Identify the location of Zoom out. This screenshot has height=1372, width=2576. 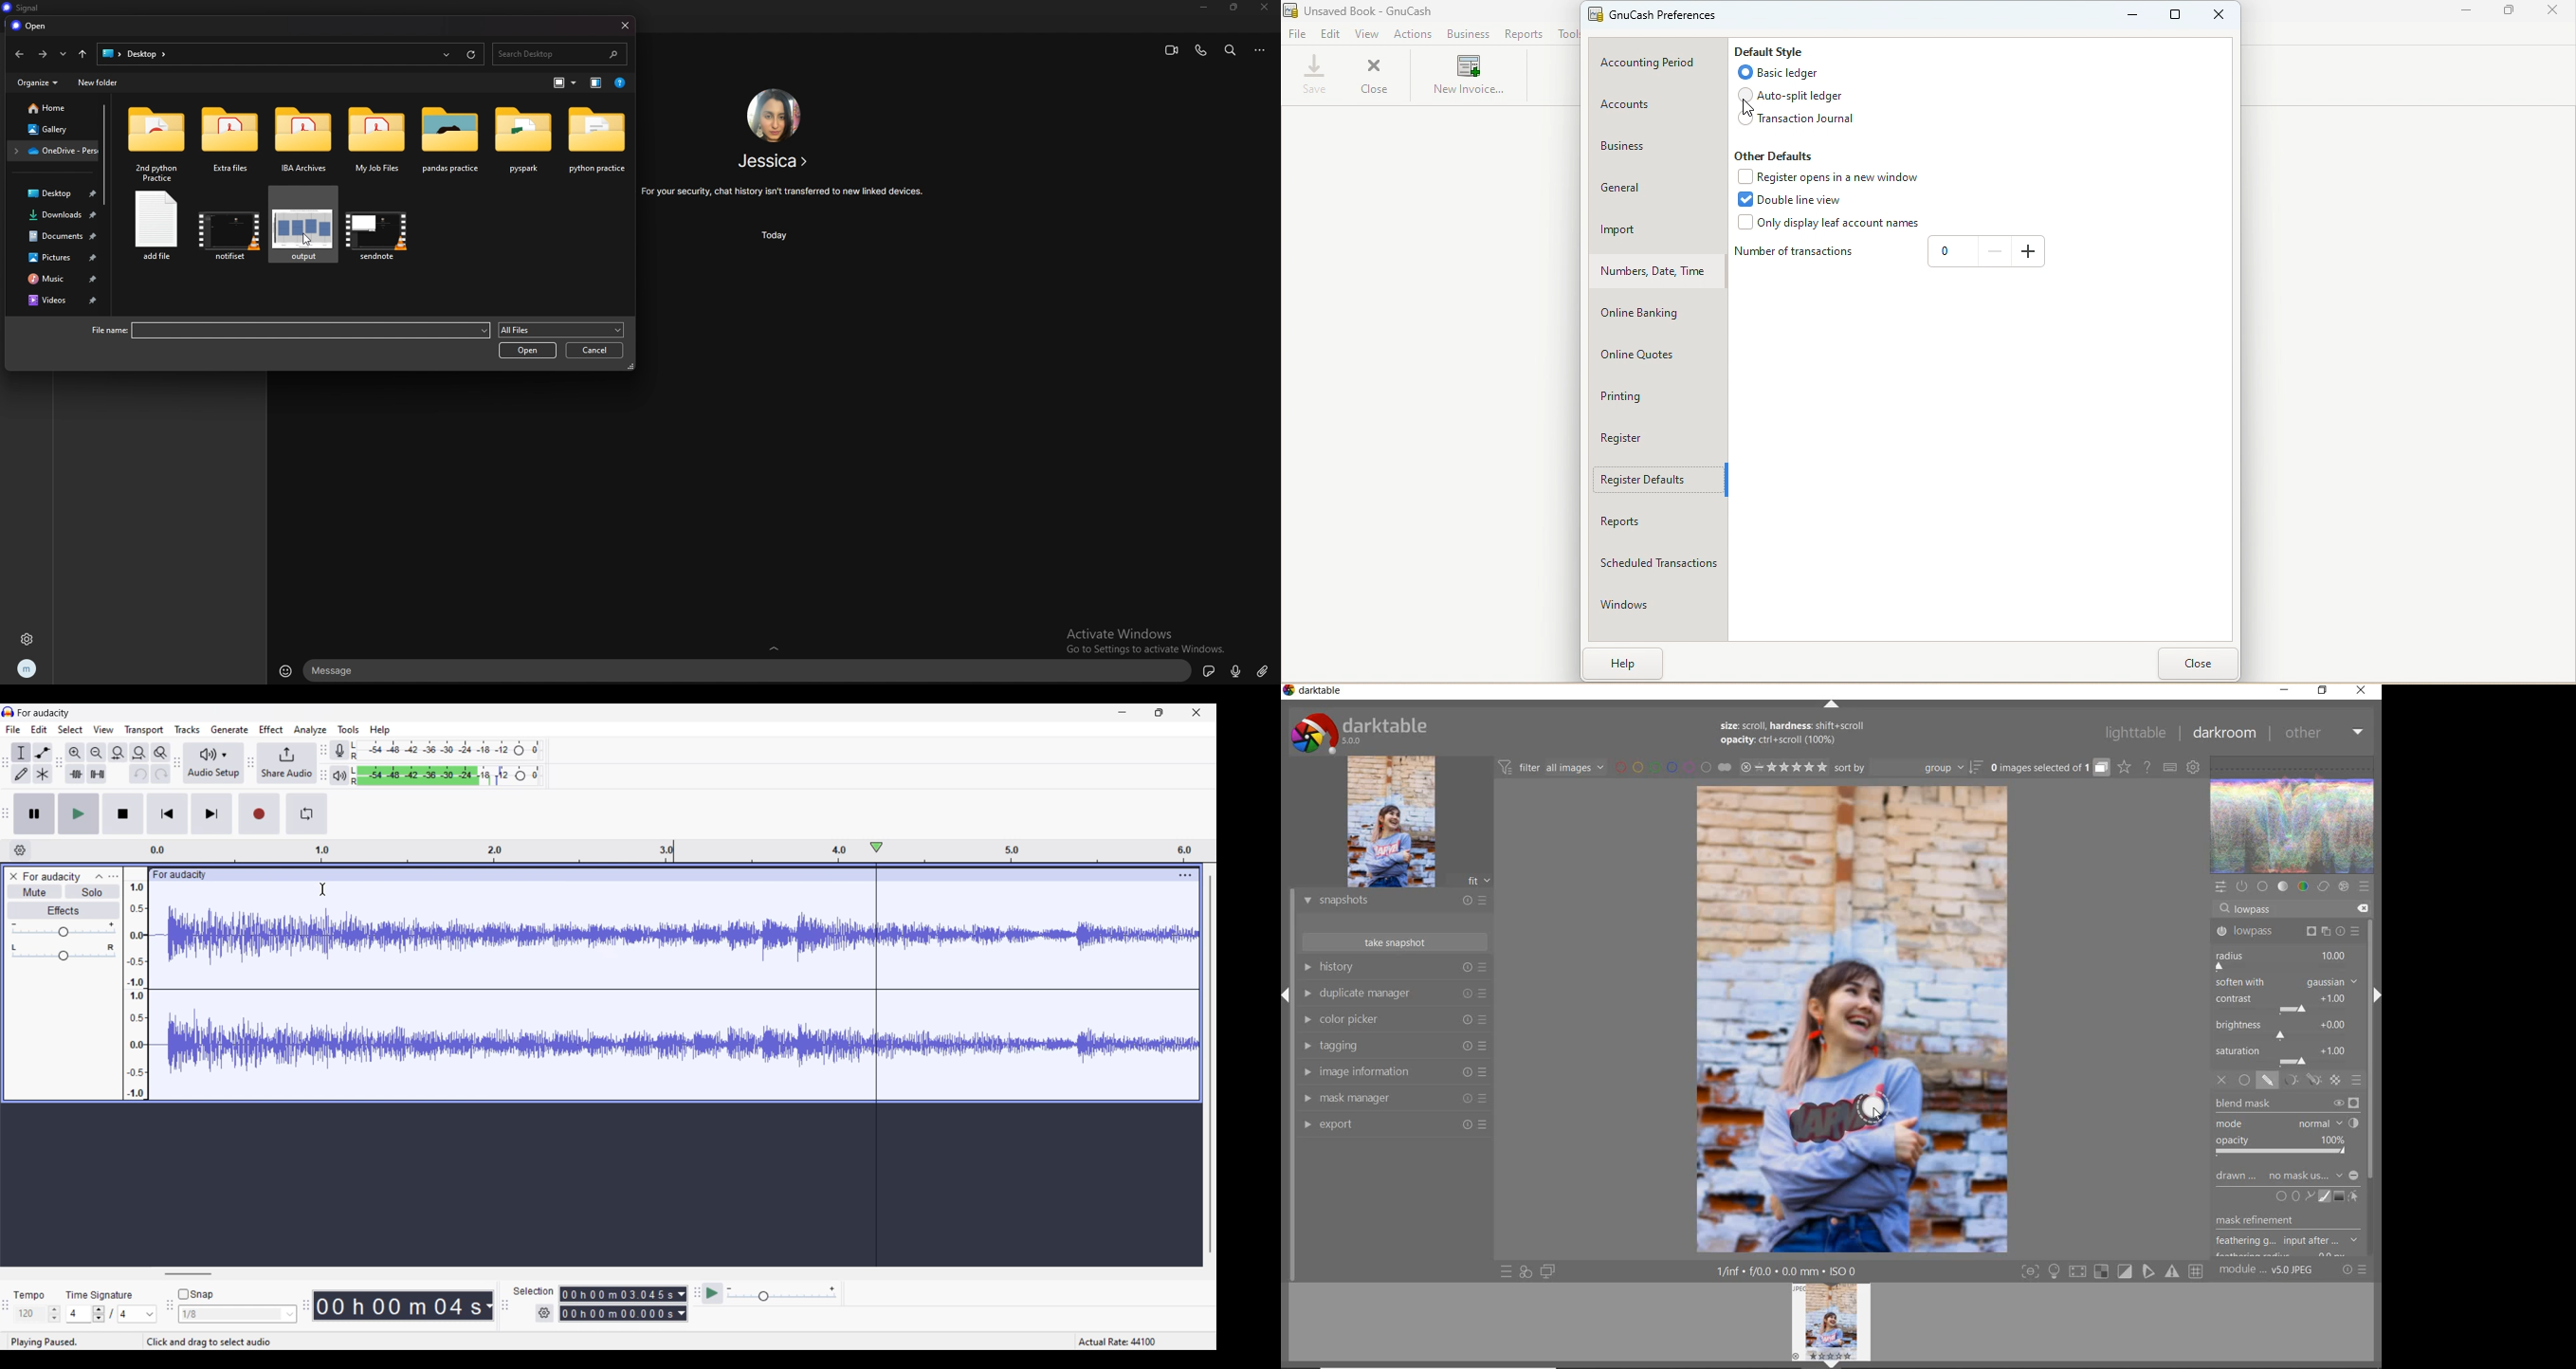
(97, 752).